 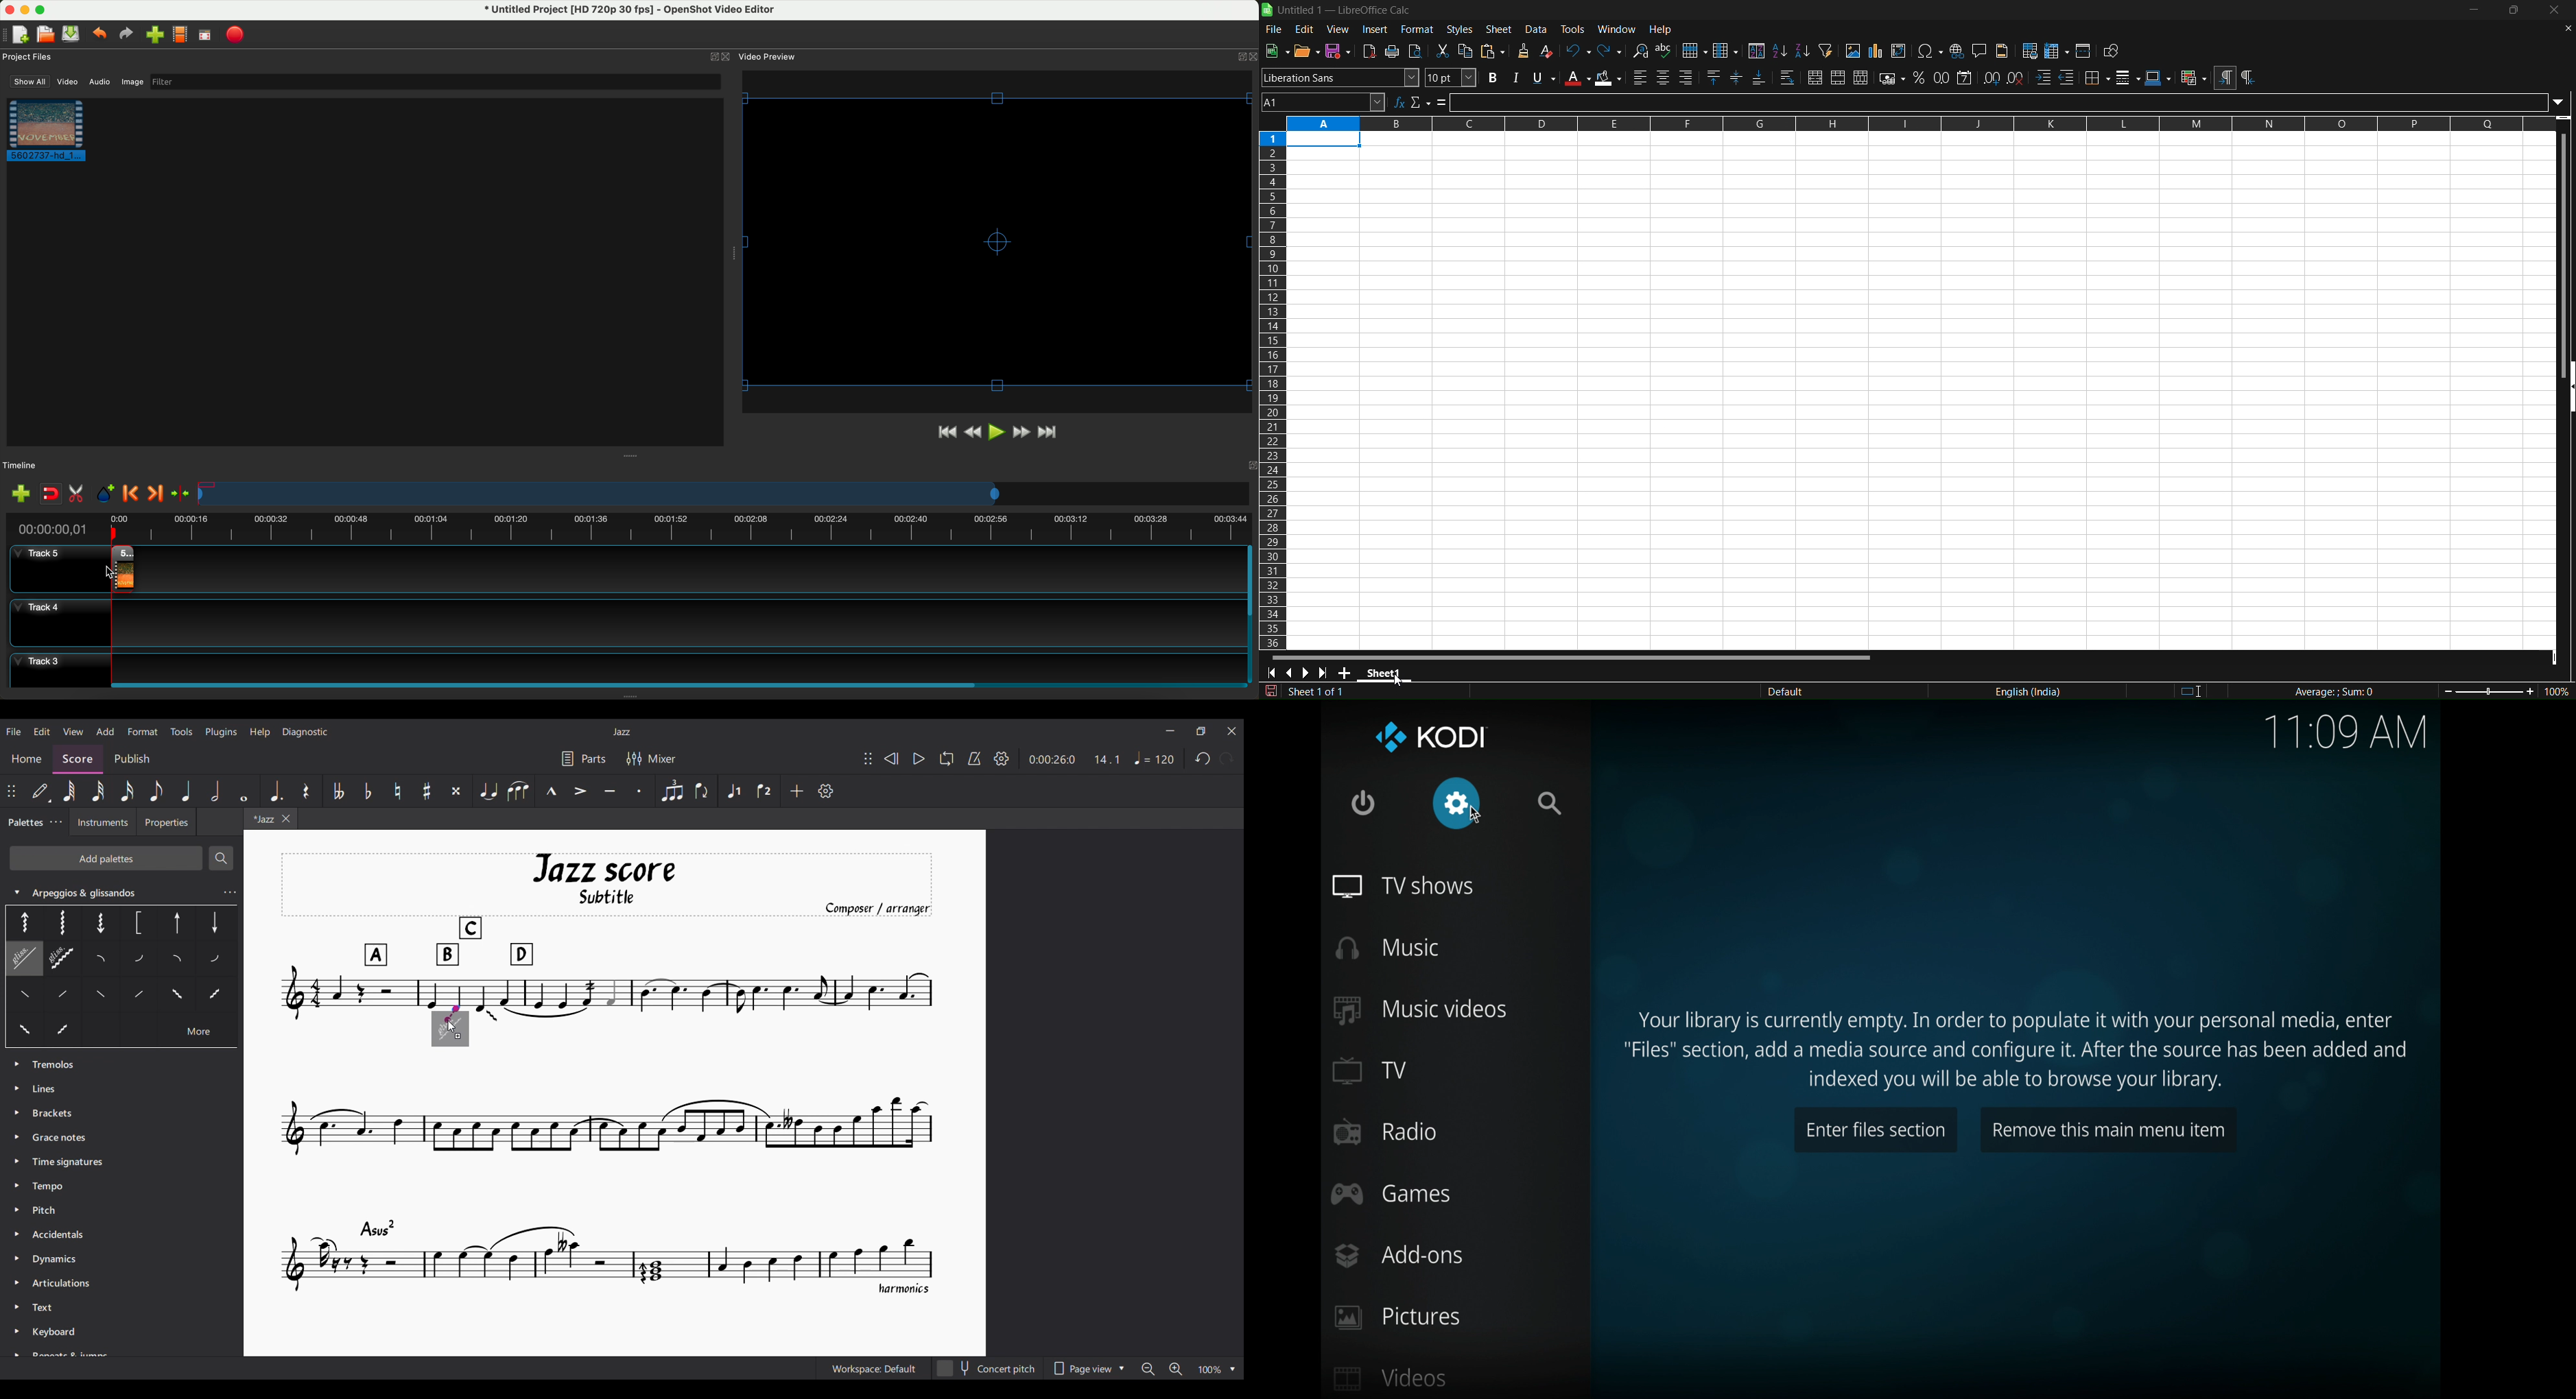 I want to click on Close interface, so click(x=1232, y=731).